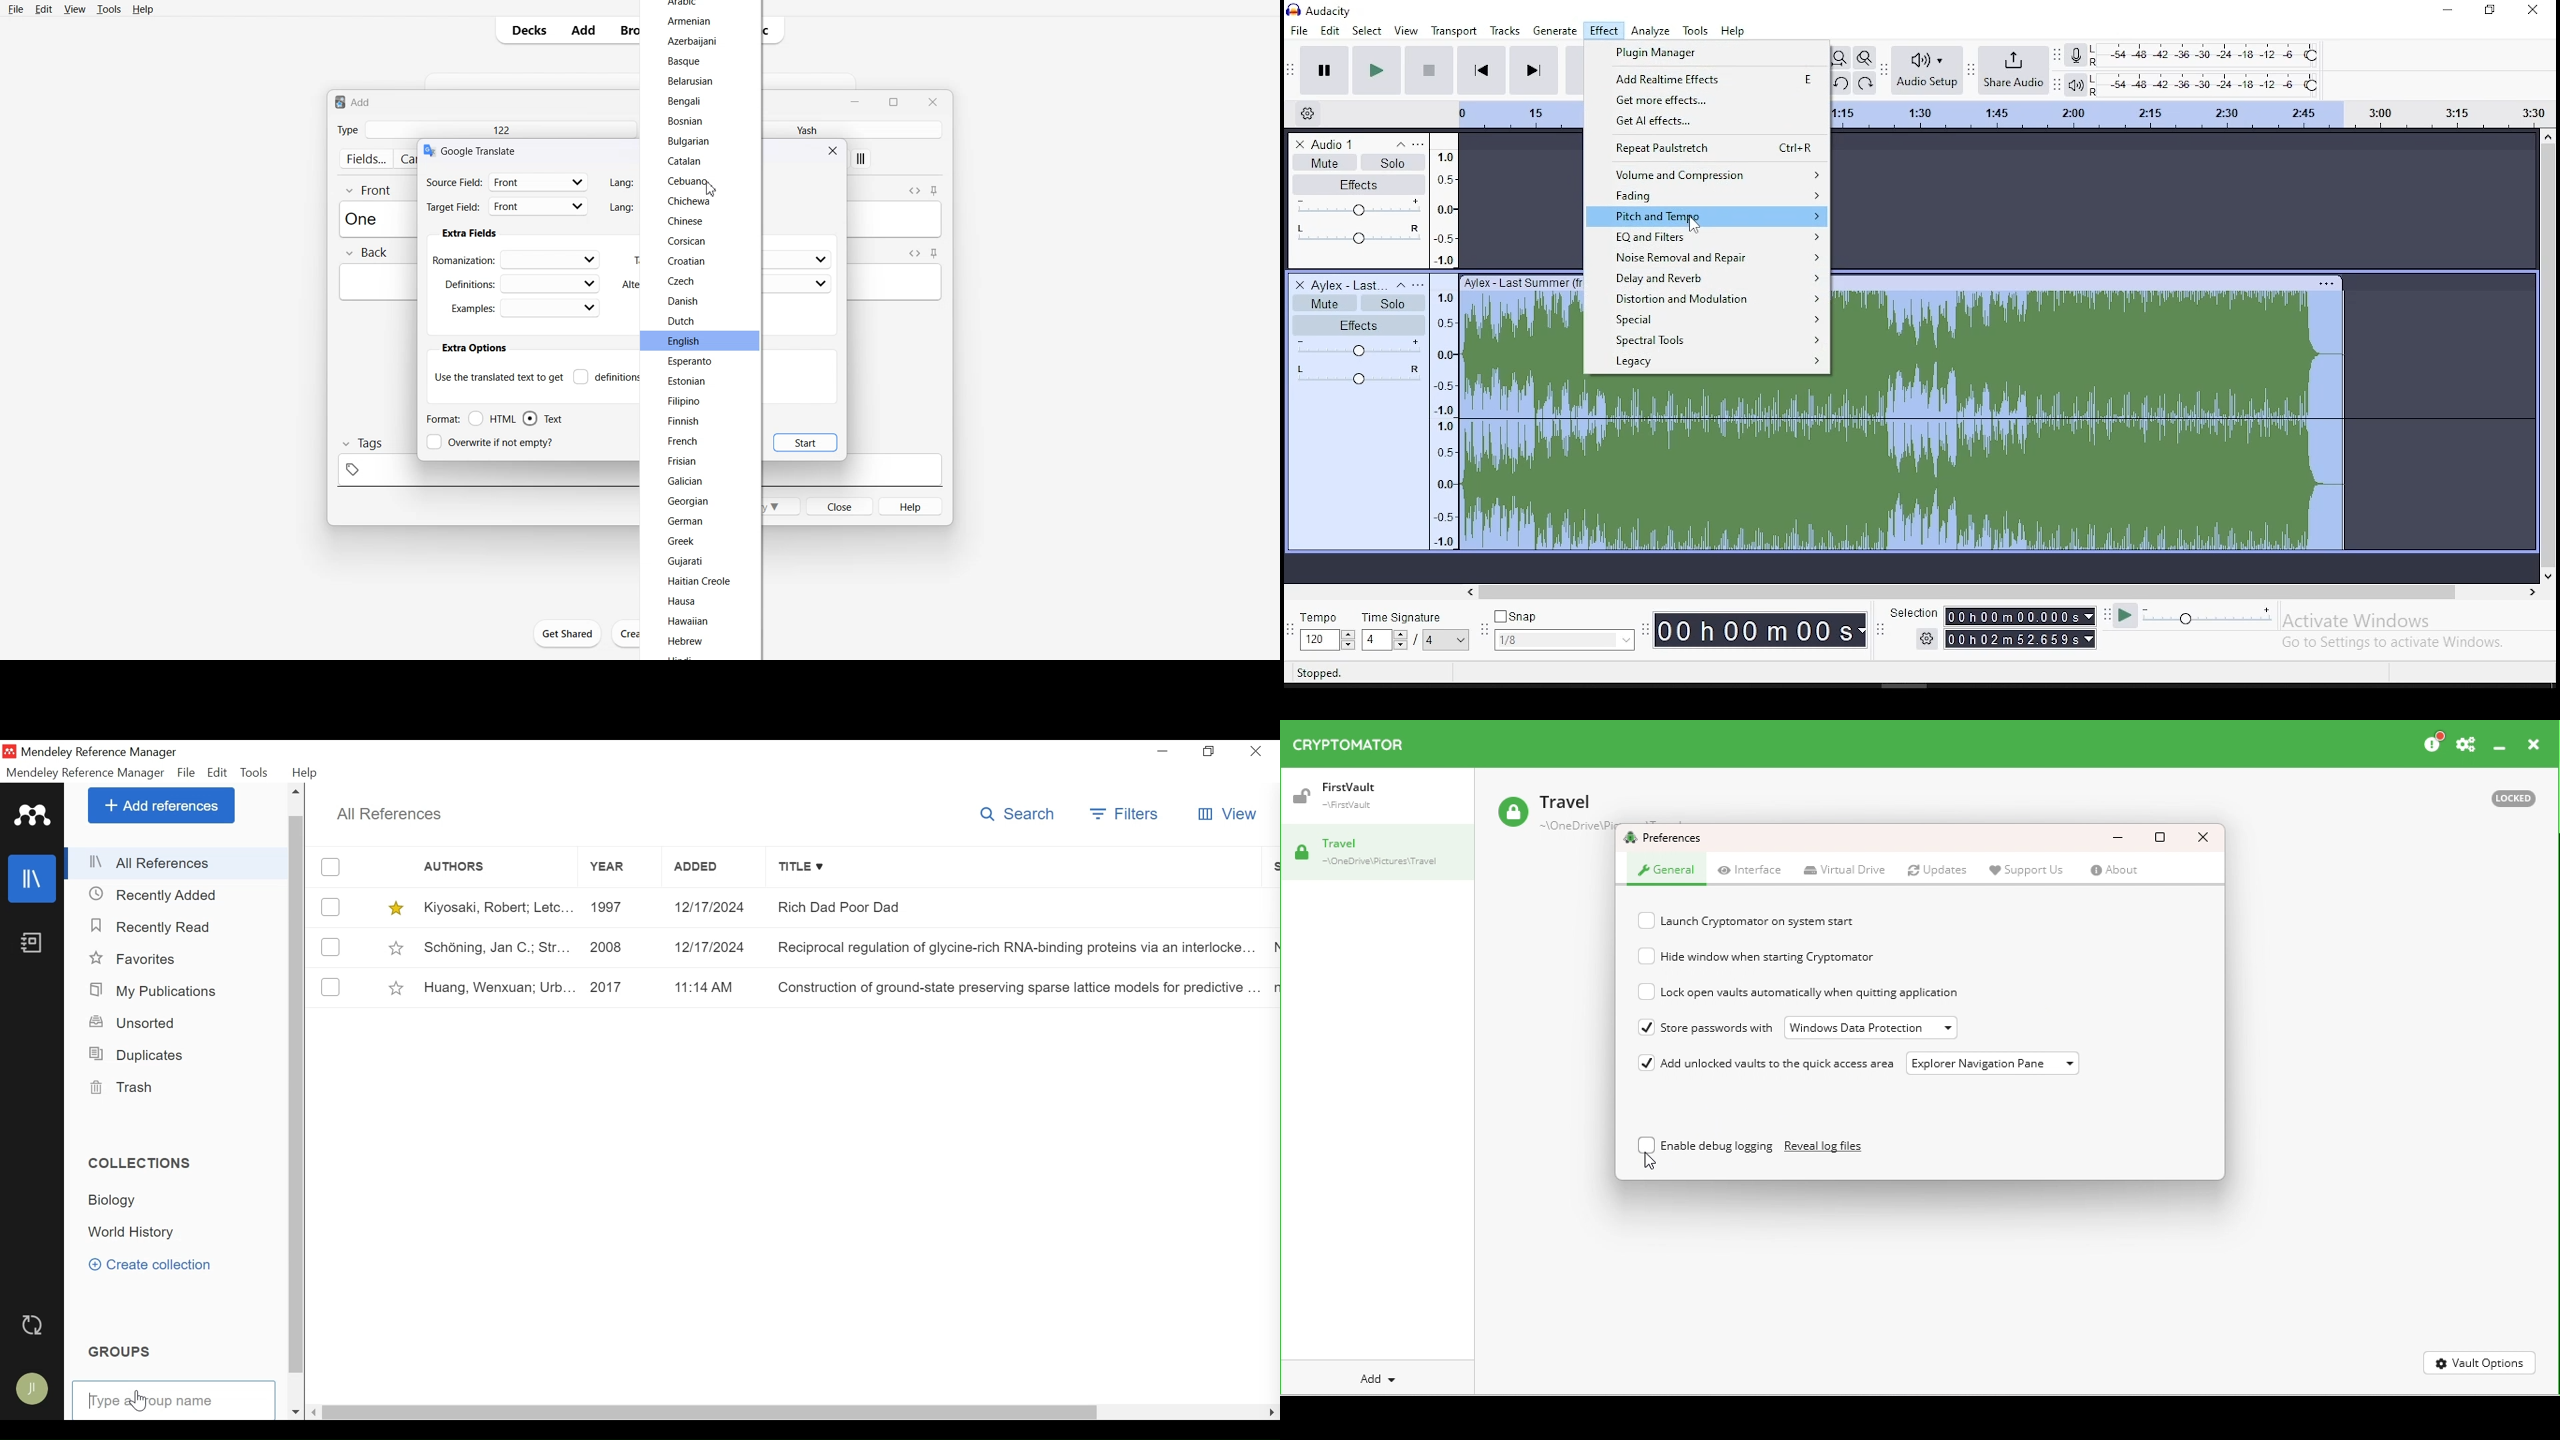 This screenshot has height=1456, width=2576. I want to click on Checkbox, so click(1648, 956).